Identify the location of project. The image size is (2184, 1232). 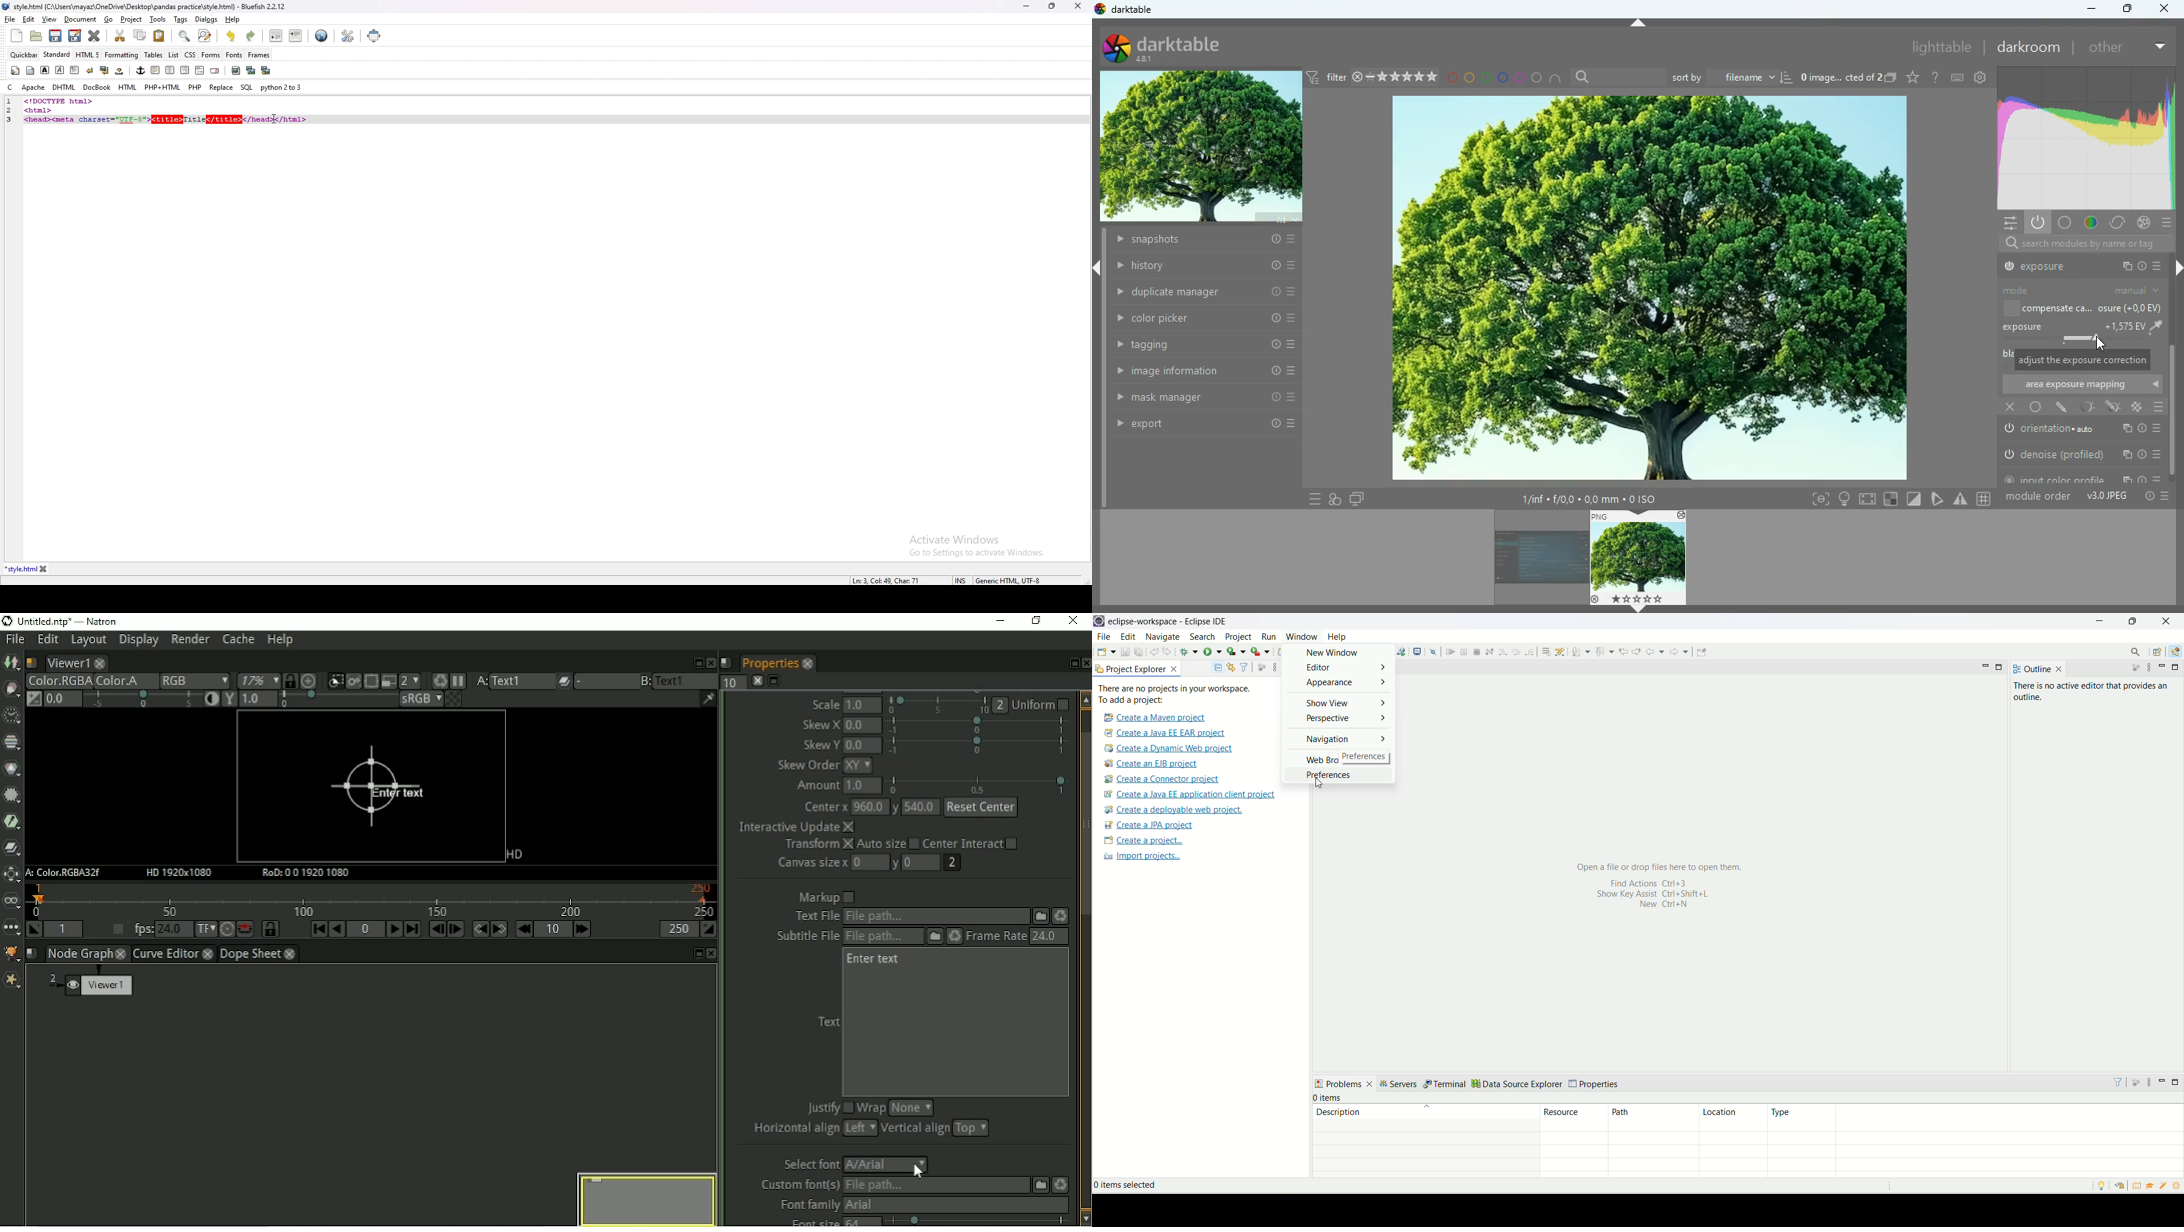
(132, 19).